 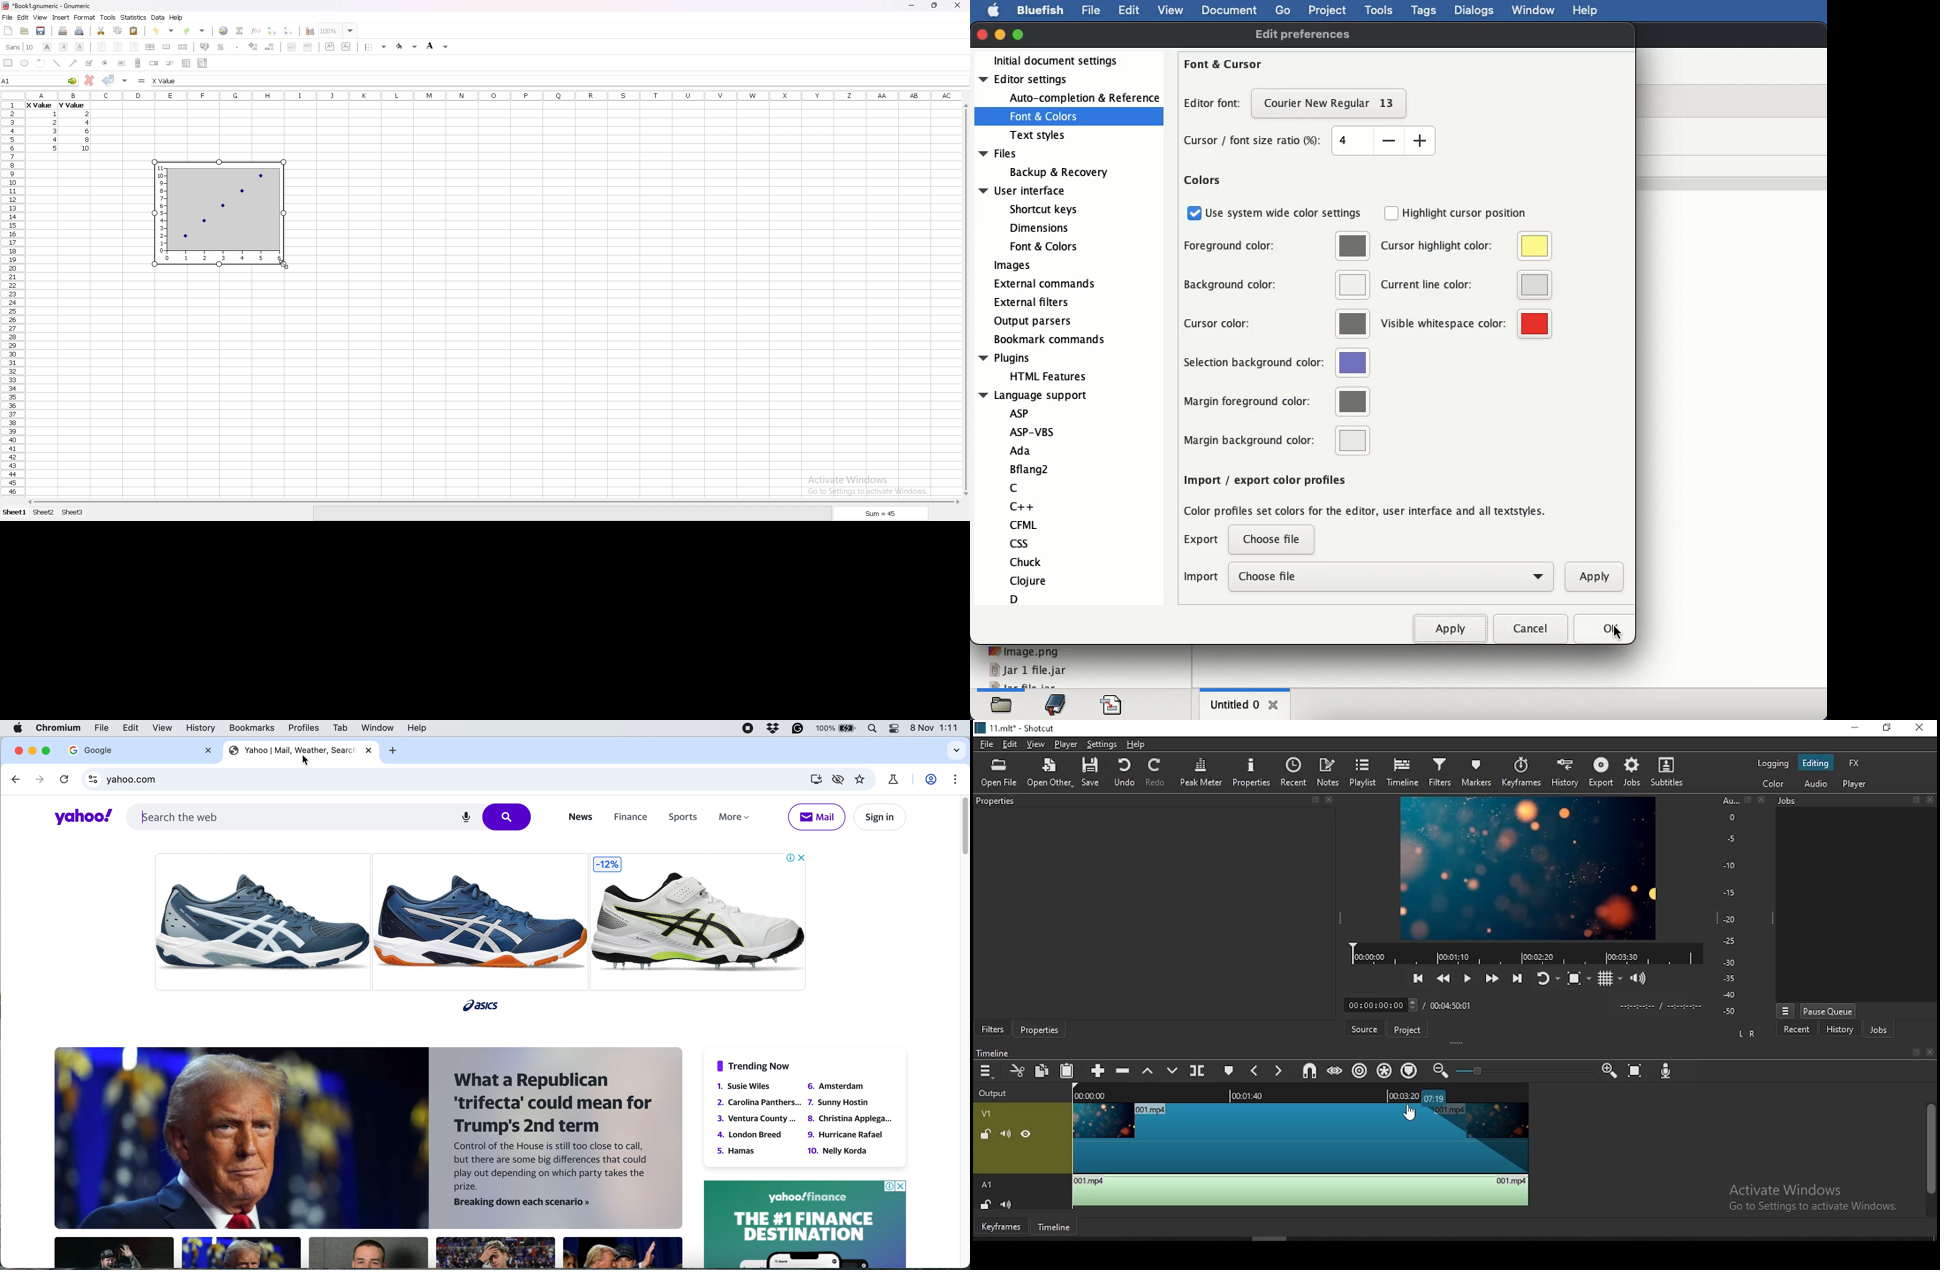 I want to click on view, so click(x=40, y=18).